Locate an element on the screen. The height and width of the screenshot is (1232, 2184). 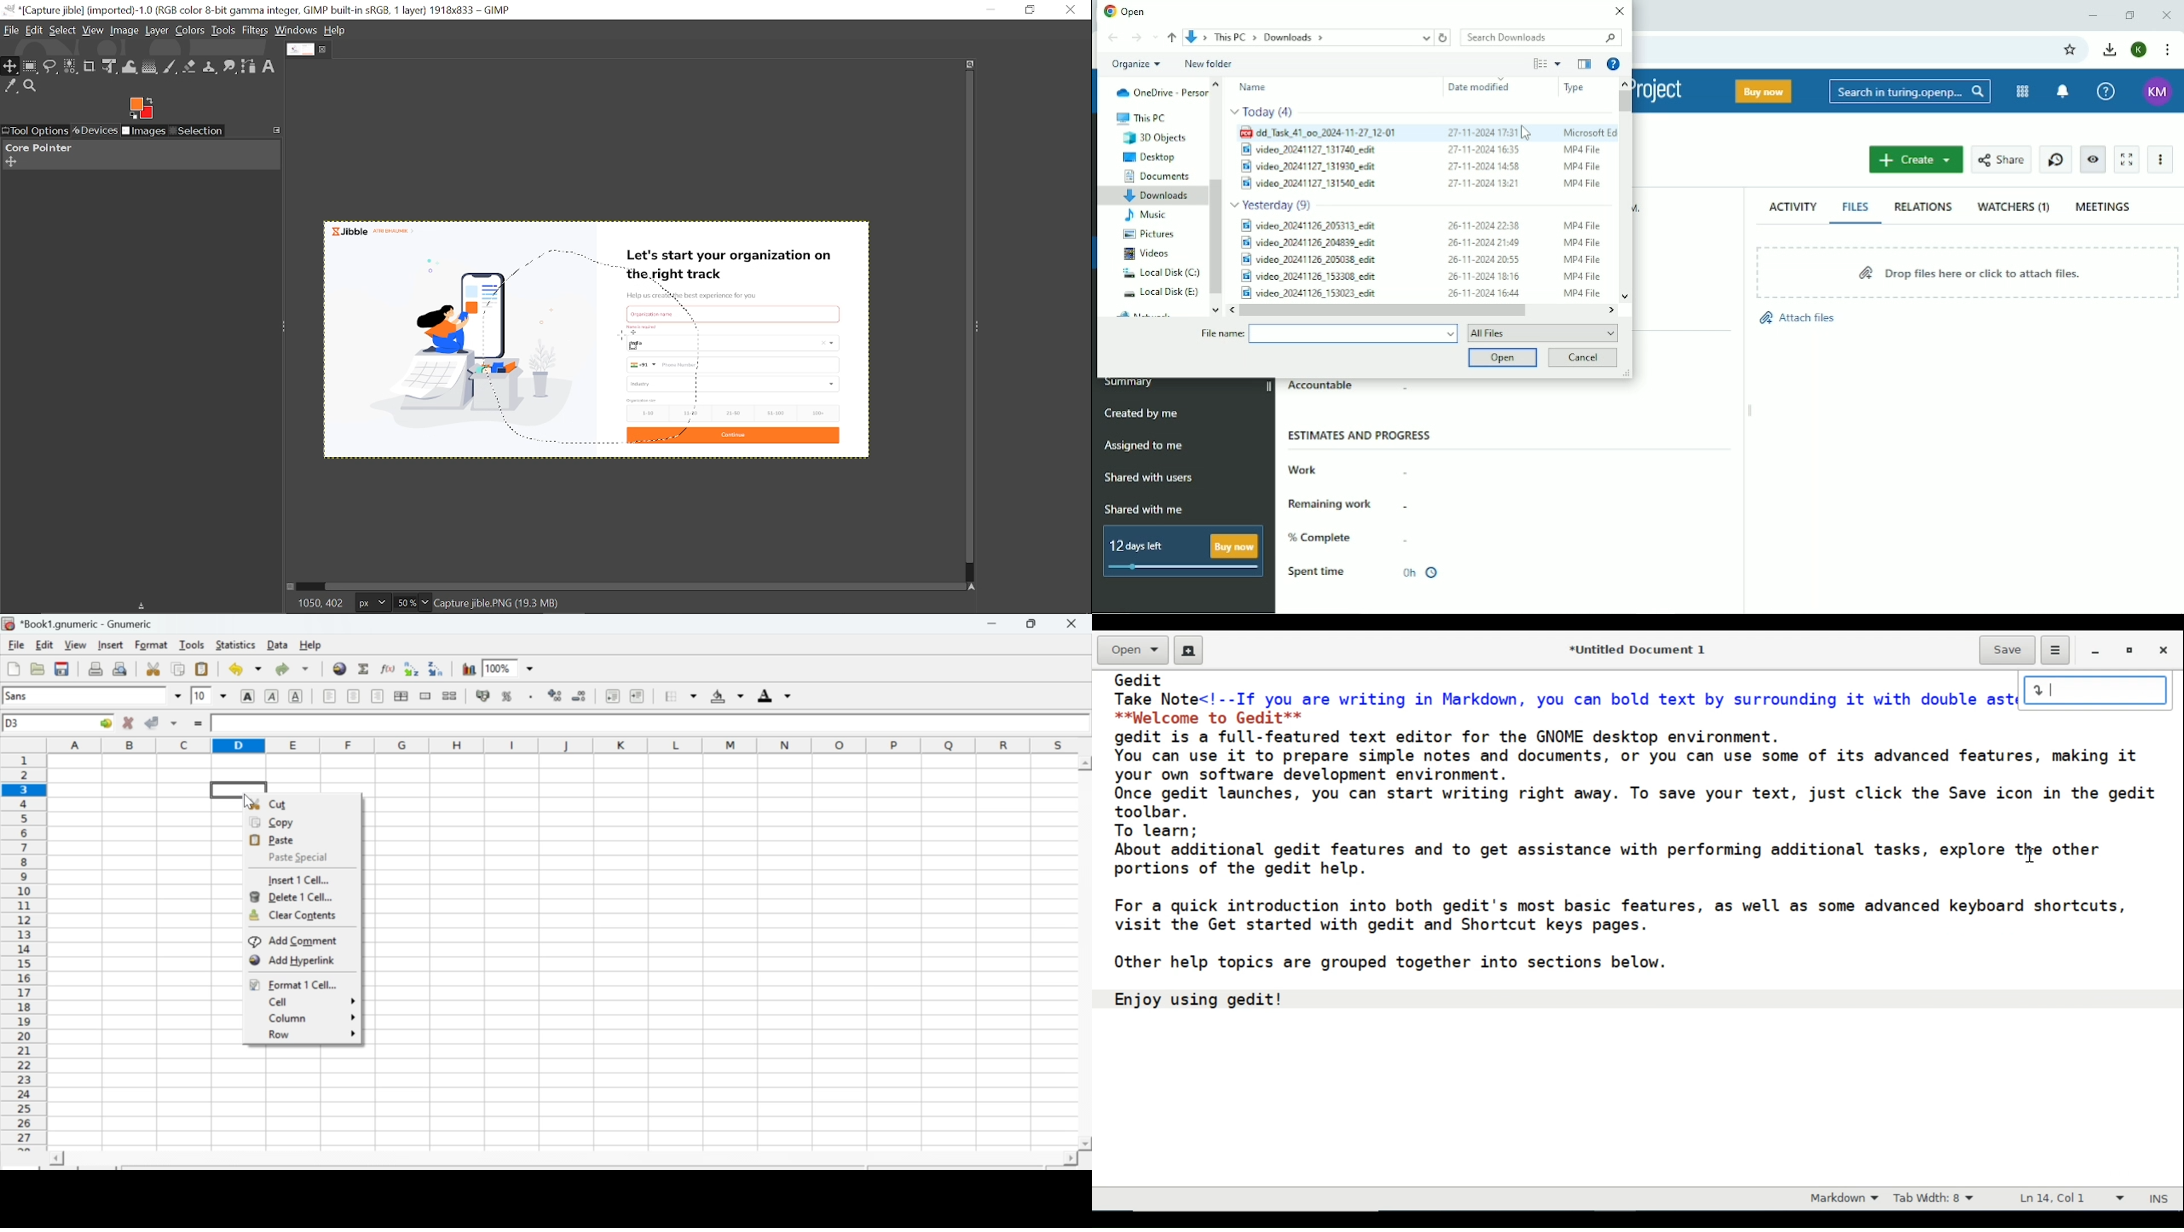
scroll up is located at coordinates (1085, 763).